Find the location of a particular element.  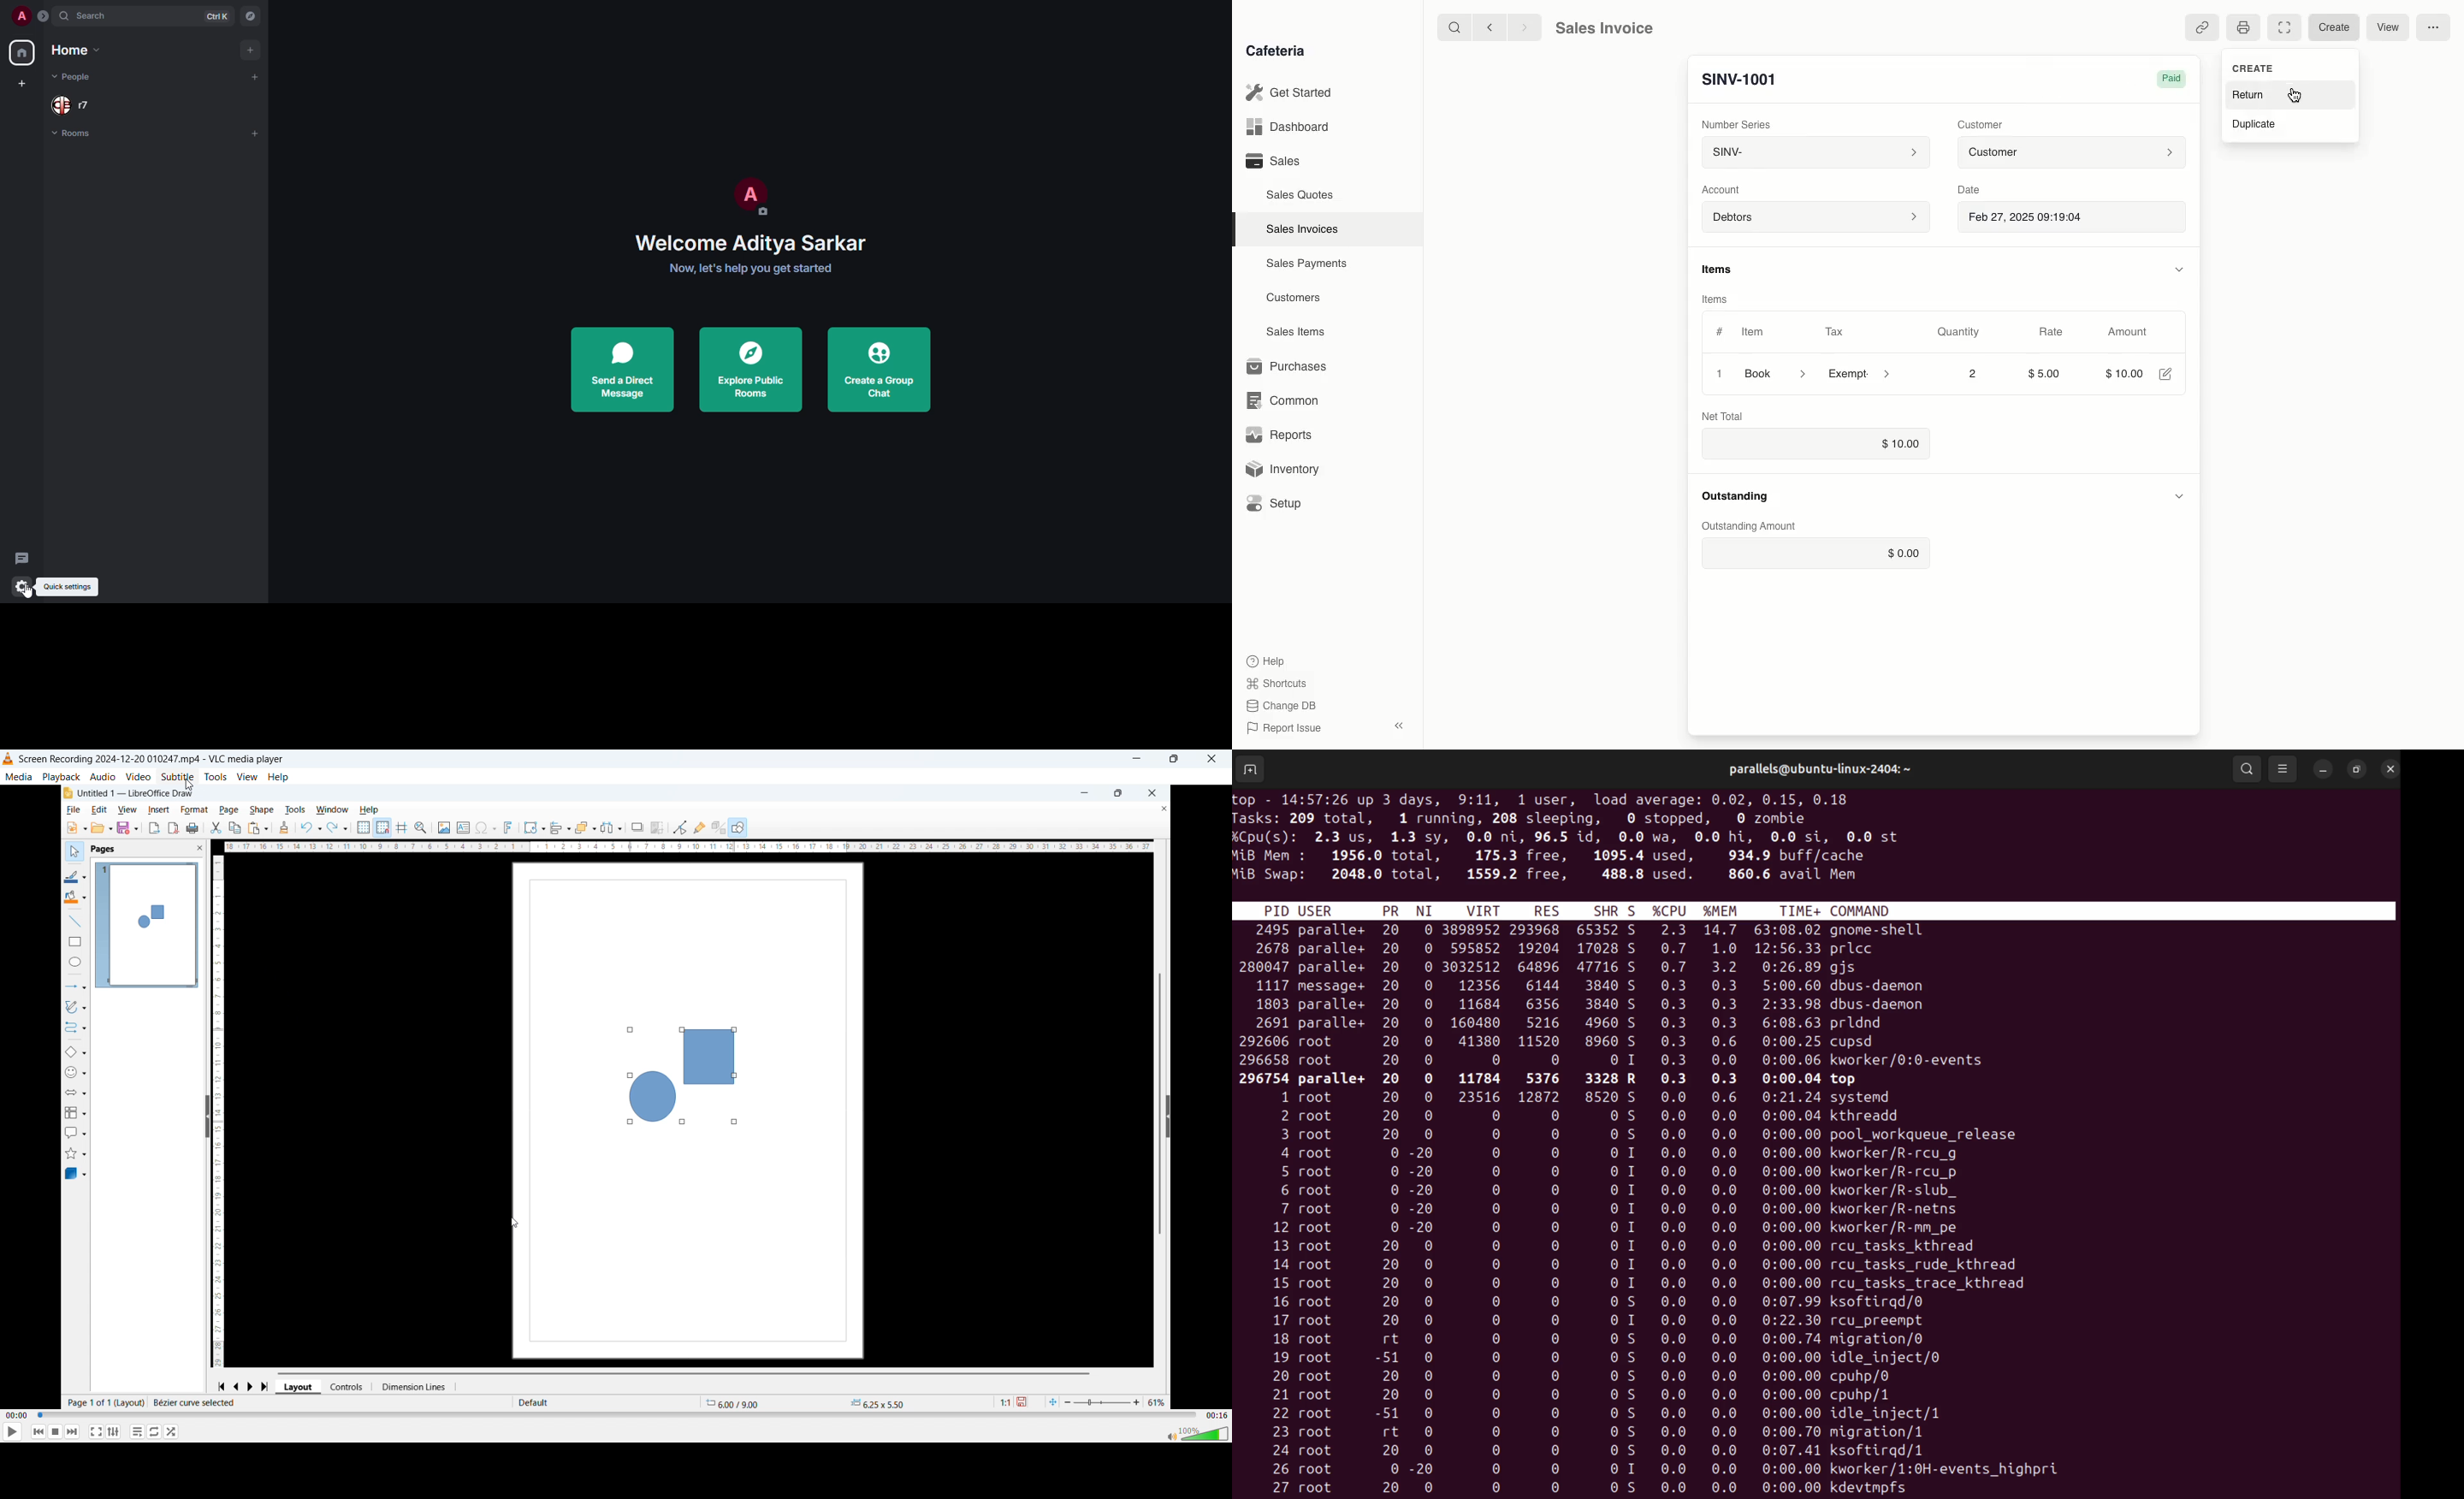

Outstanding is located at coordinates (1735, 496).